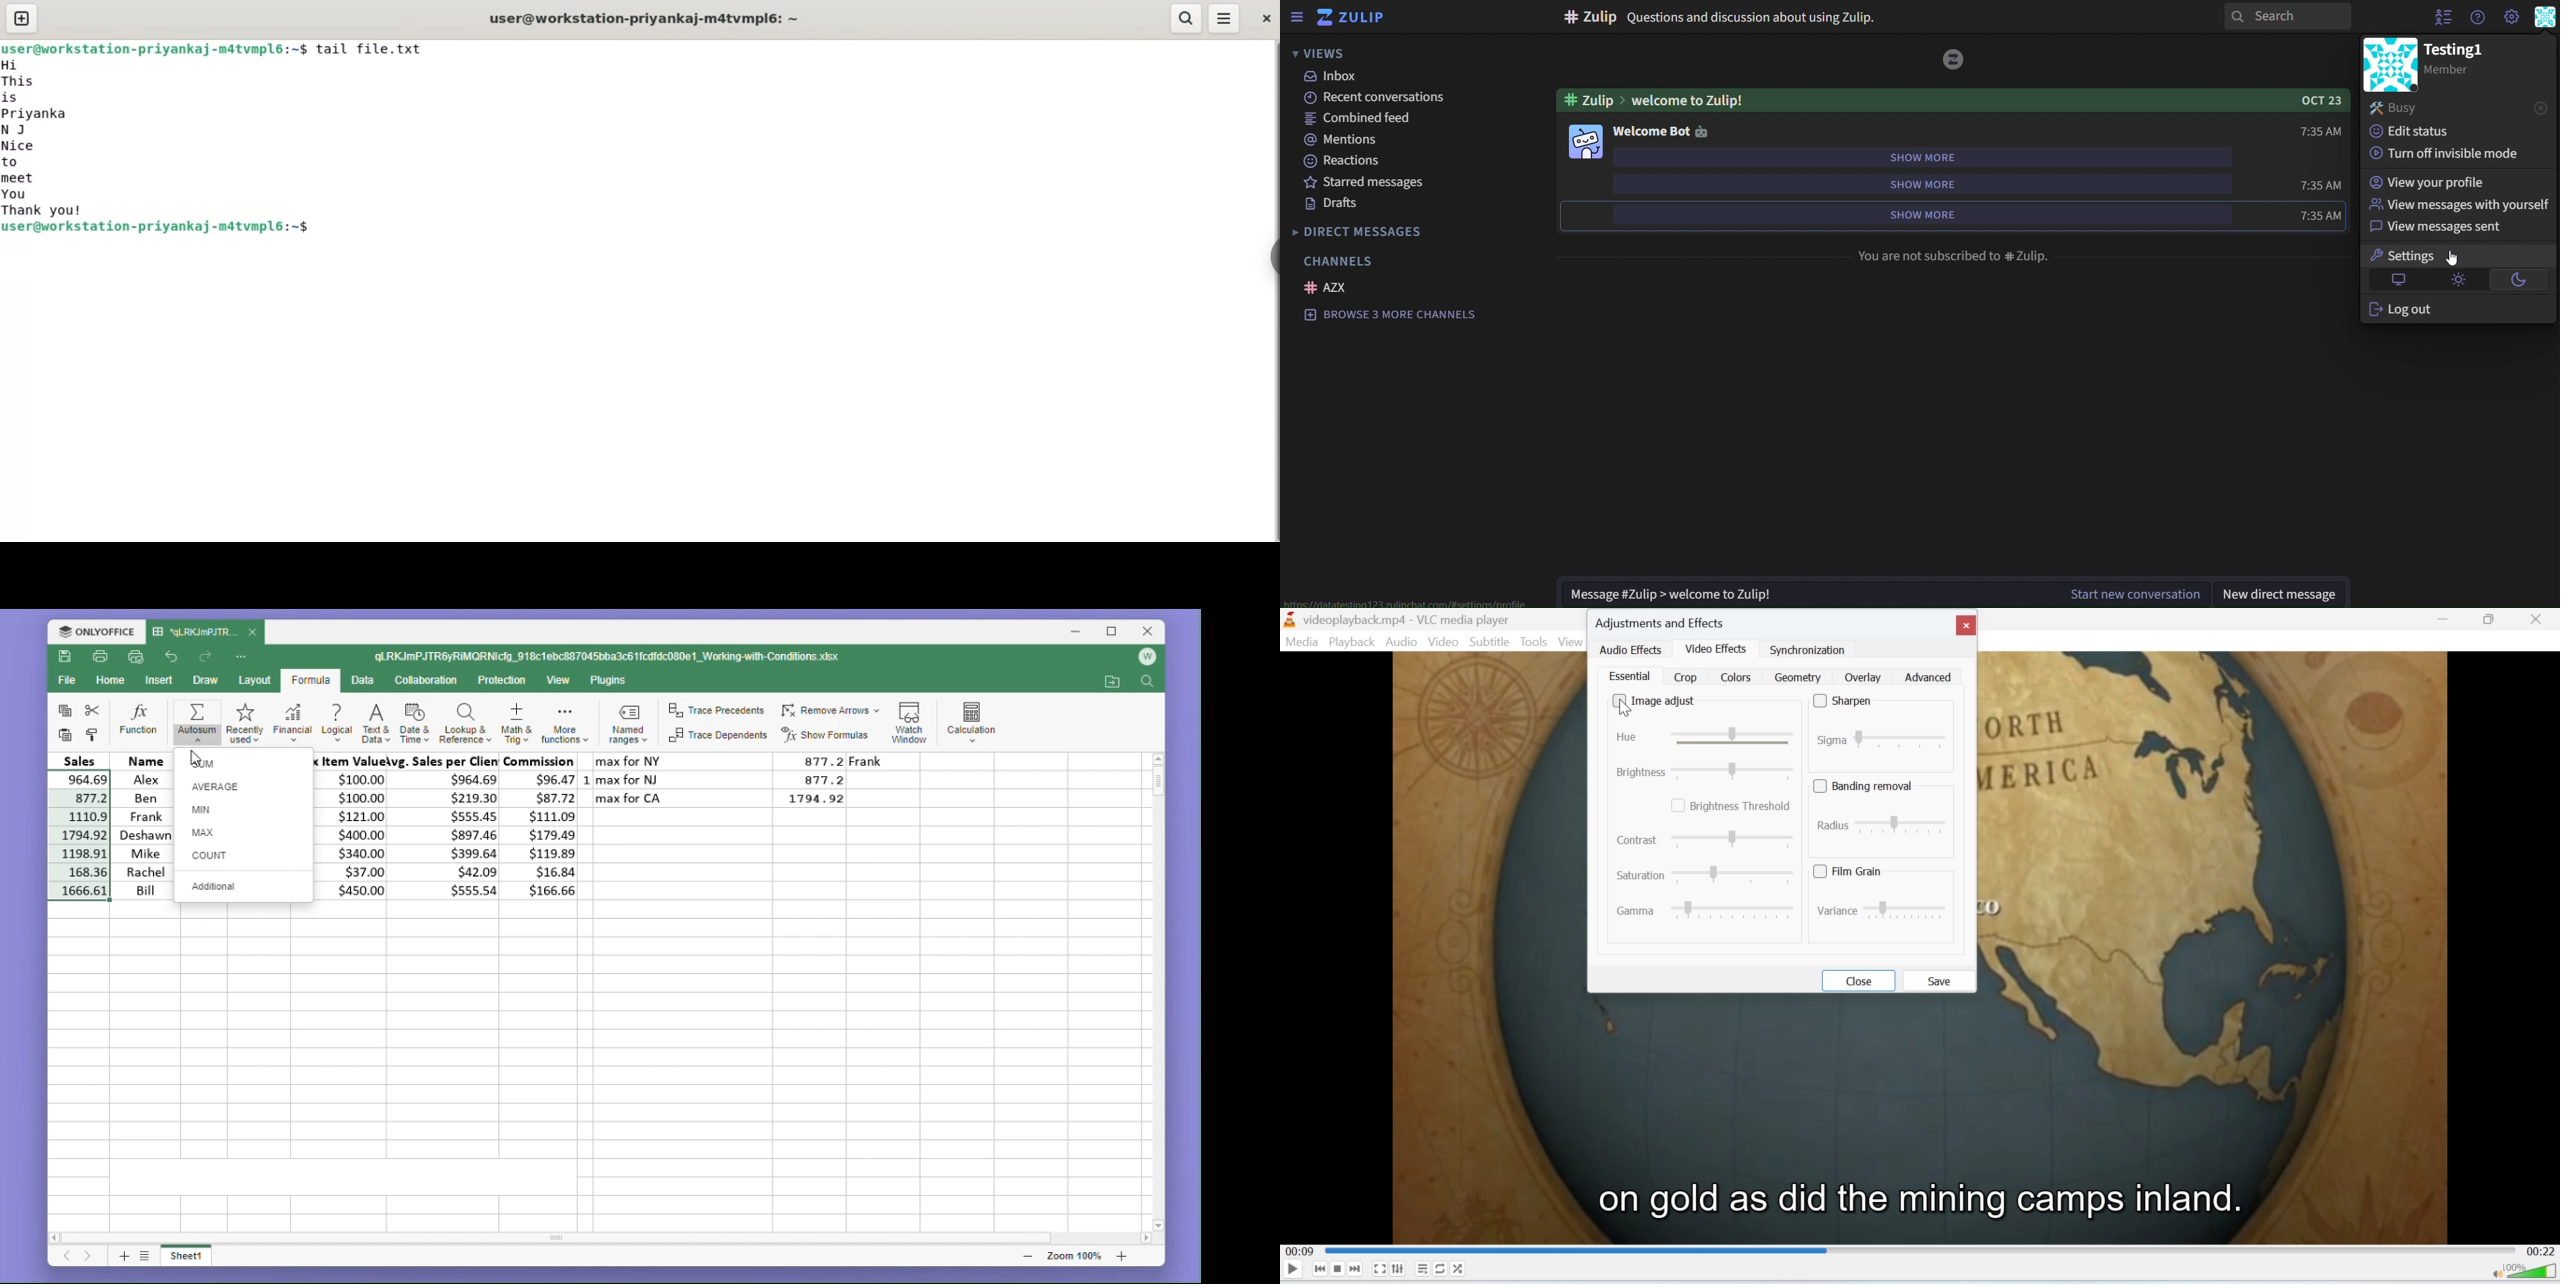 This screenshot has height=1288, width=2576. What do you see at coordinates (113, 685) in the screenshot?
I see `home` at bounding box center [113, 685].